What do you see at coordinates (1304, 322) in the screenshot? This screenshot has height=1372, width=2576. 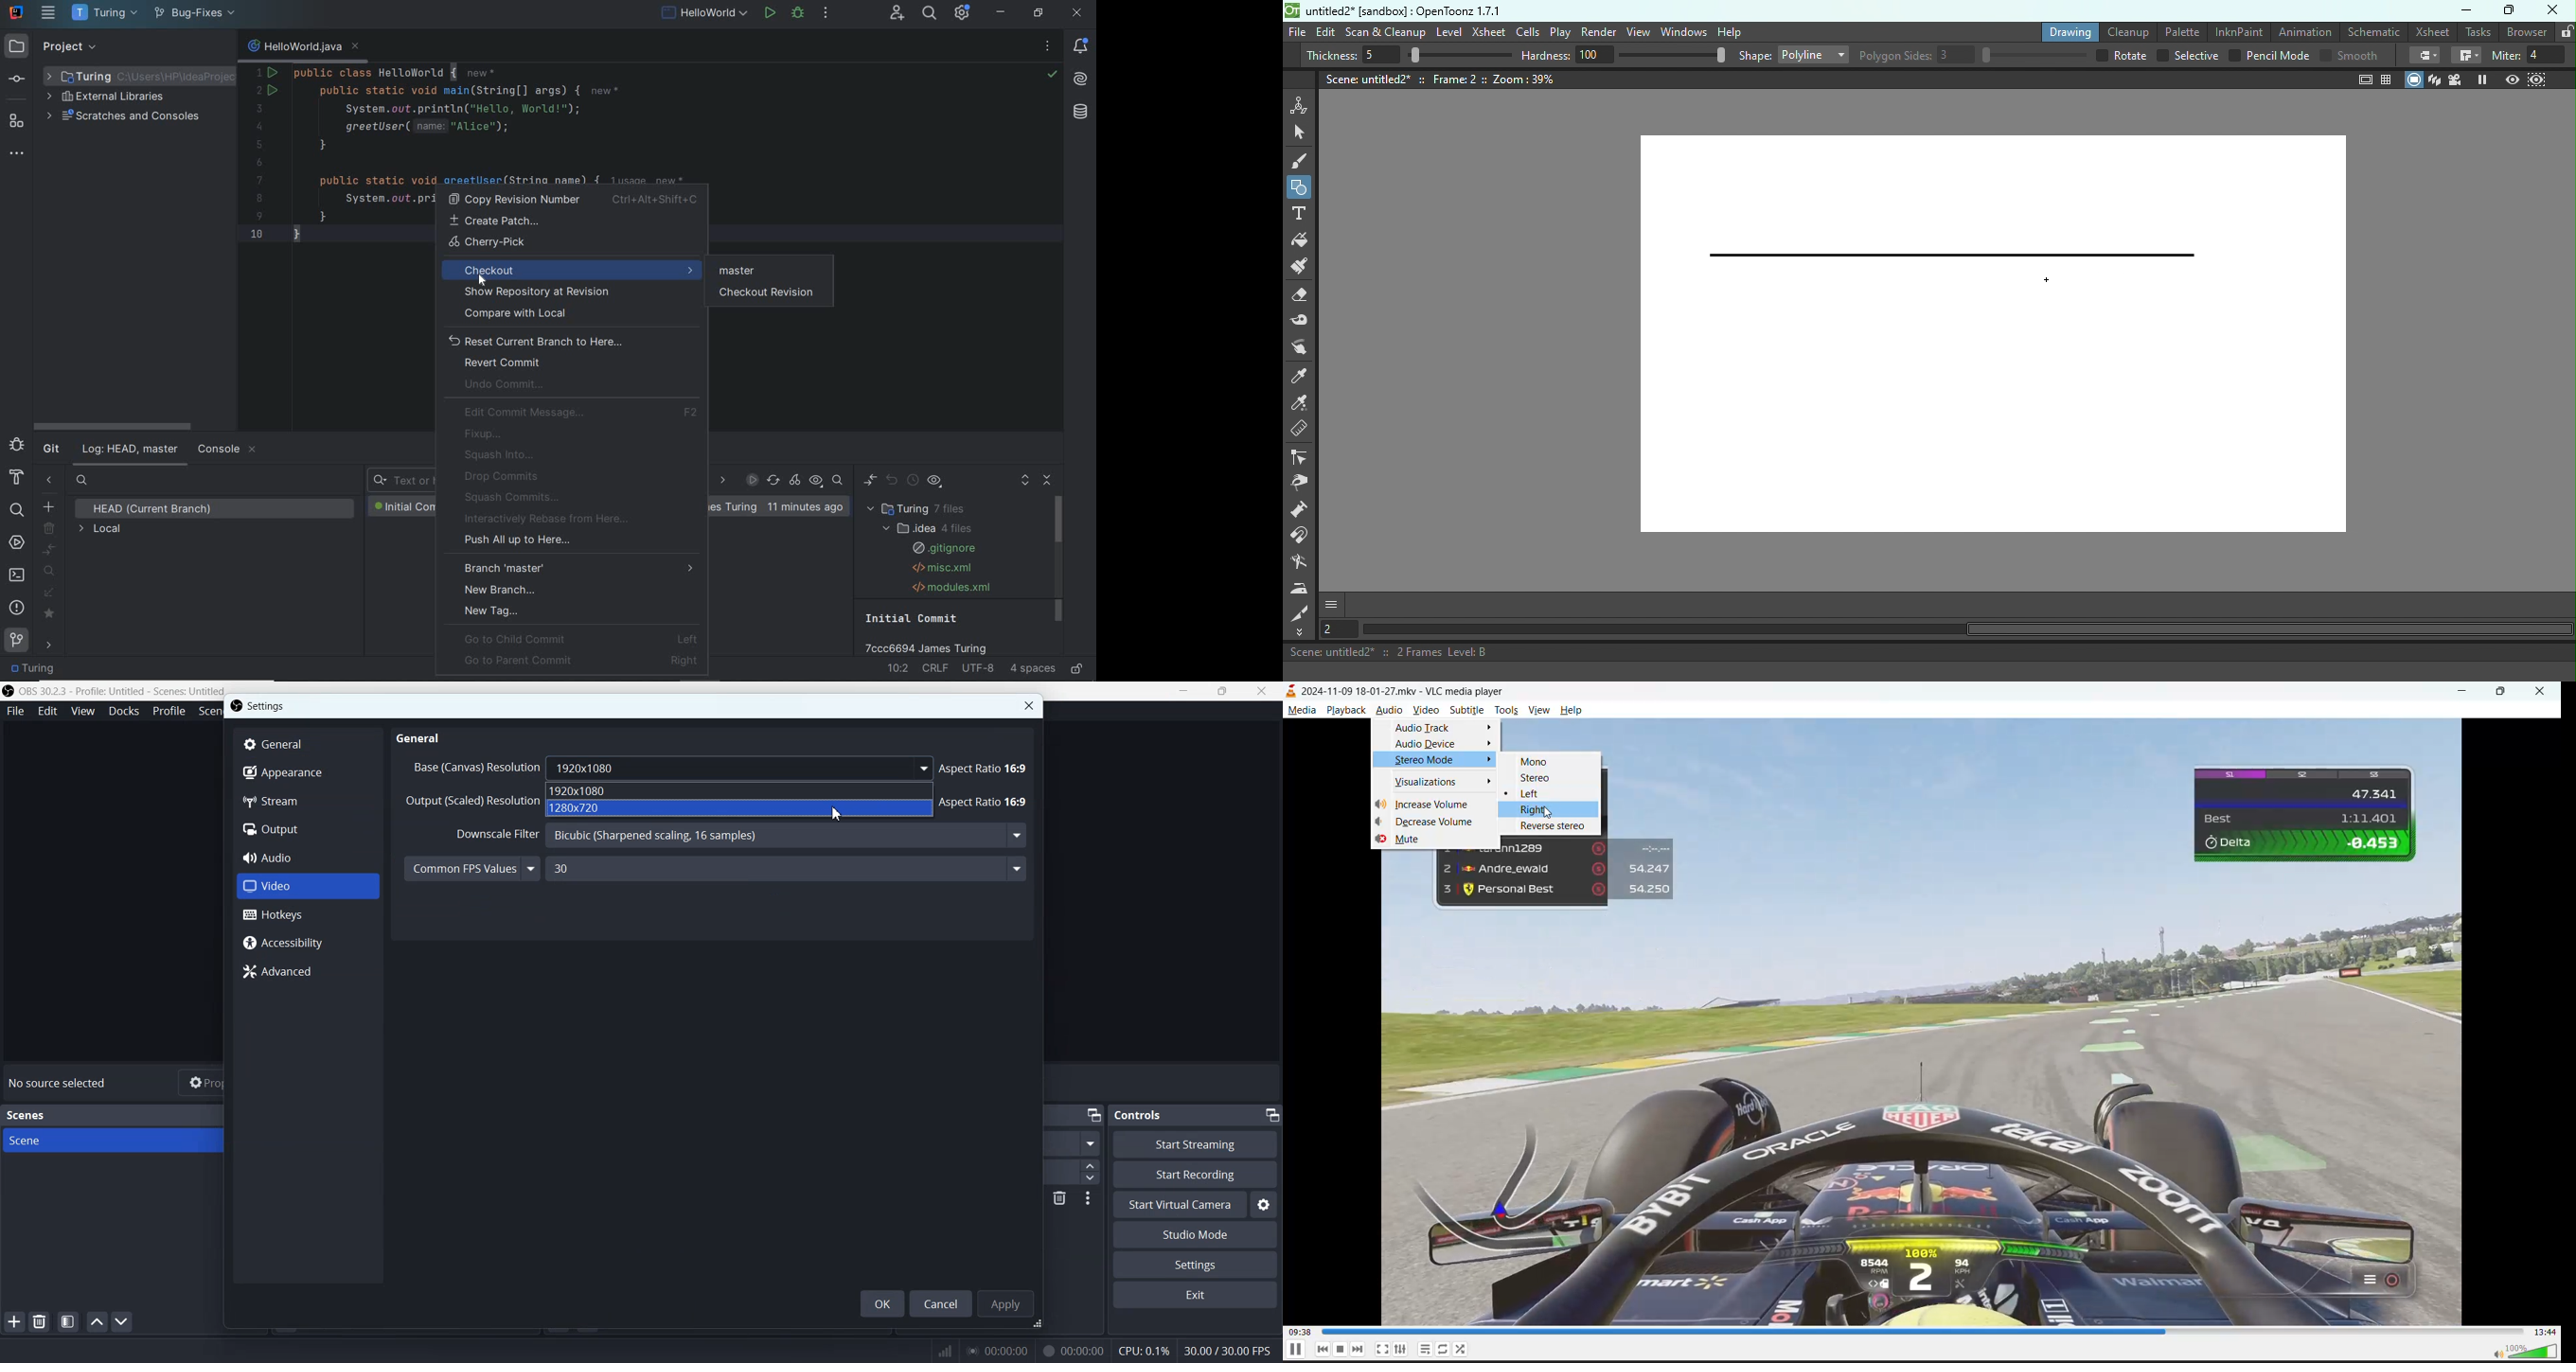 I see `Tape tool` at bounding box center [1304, 322].